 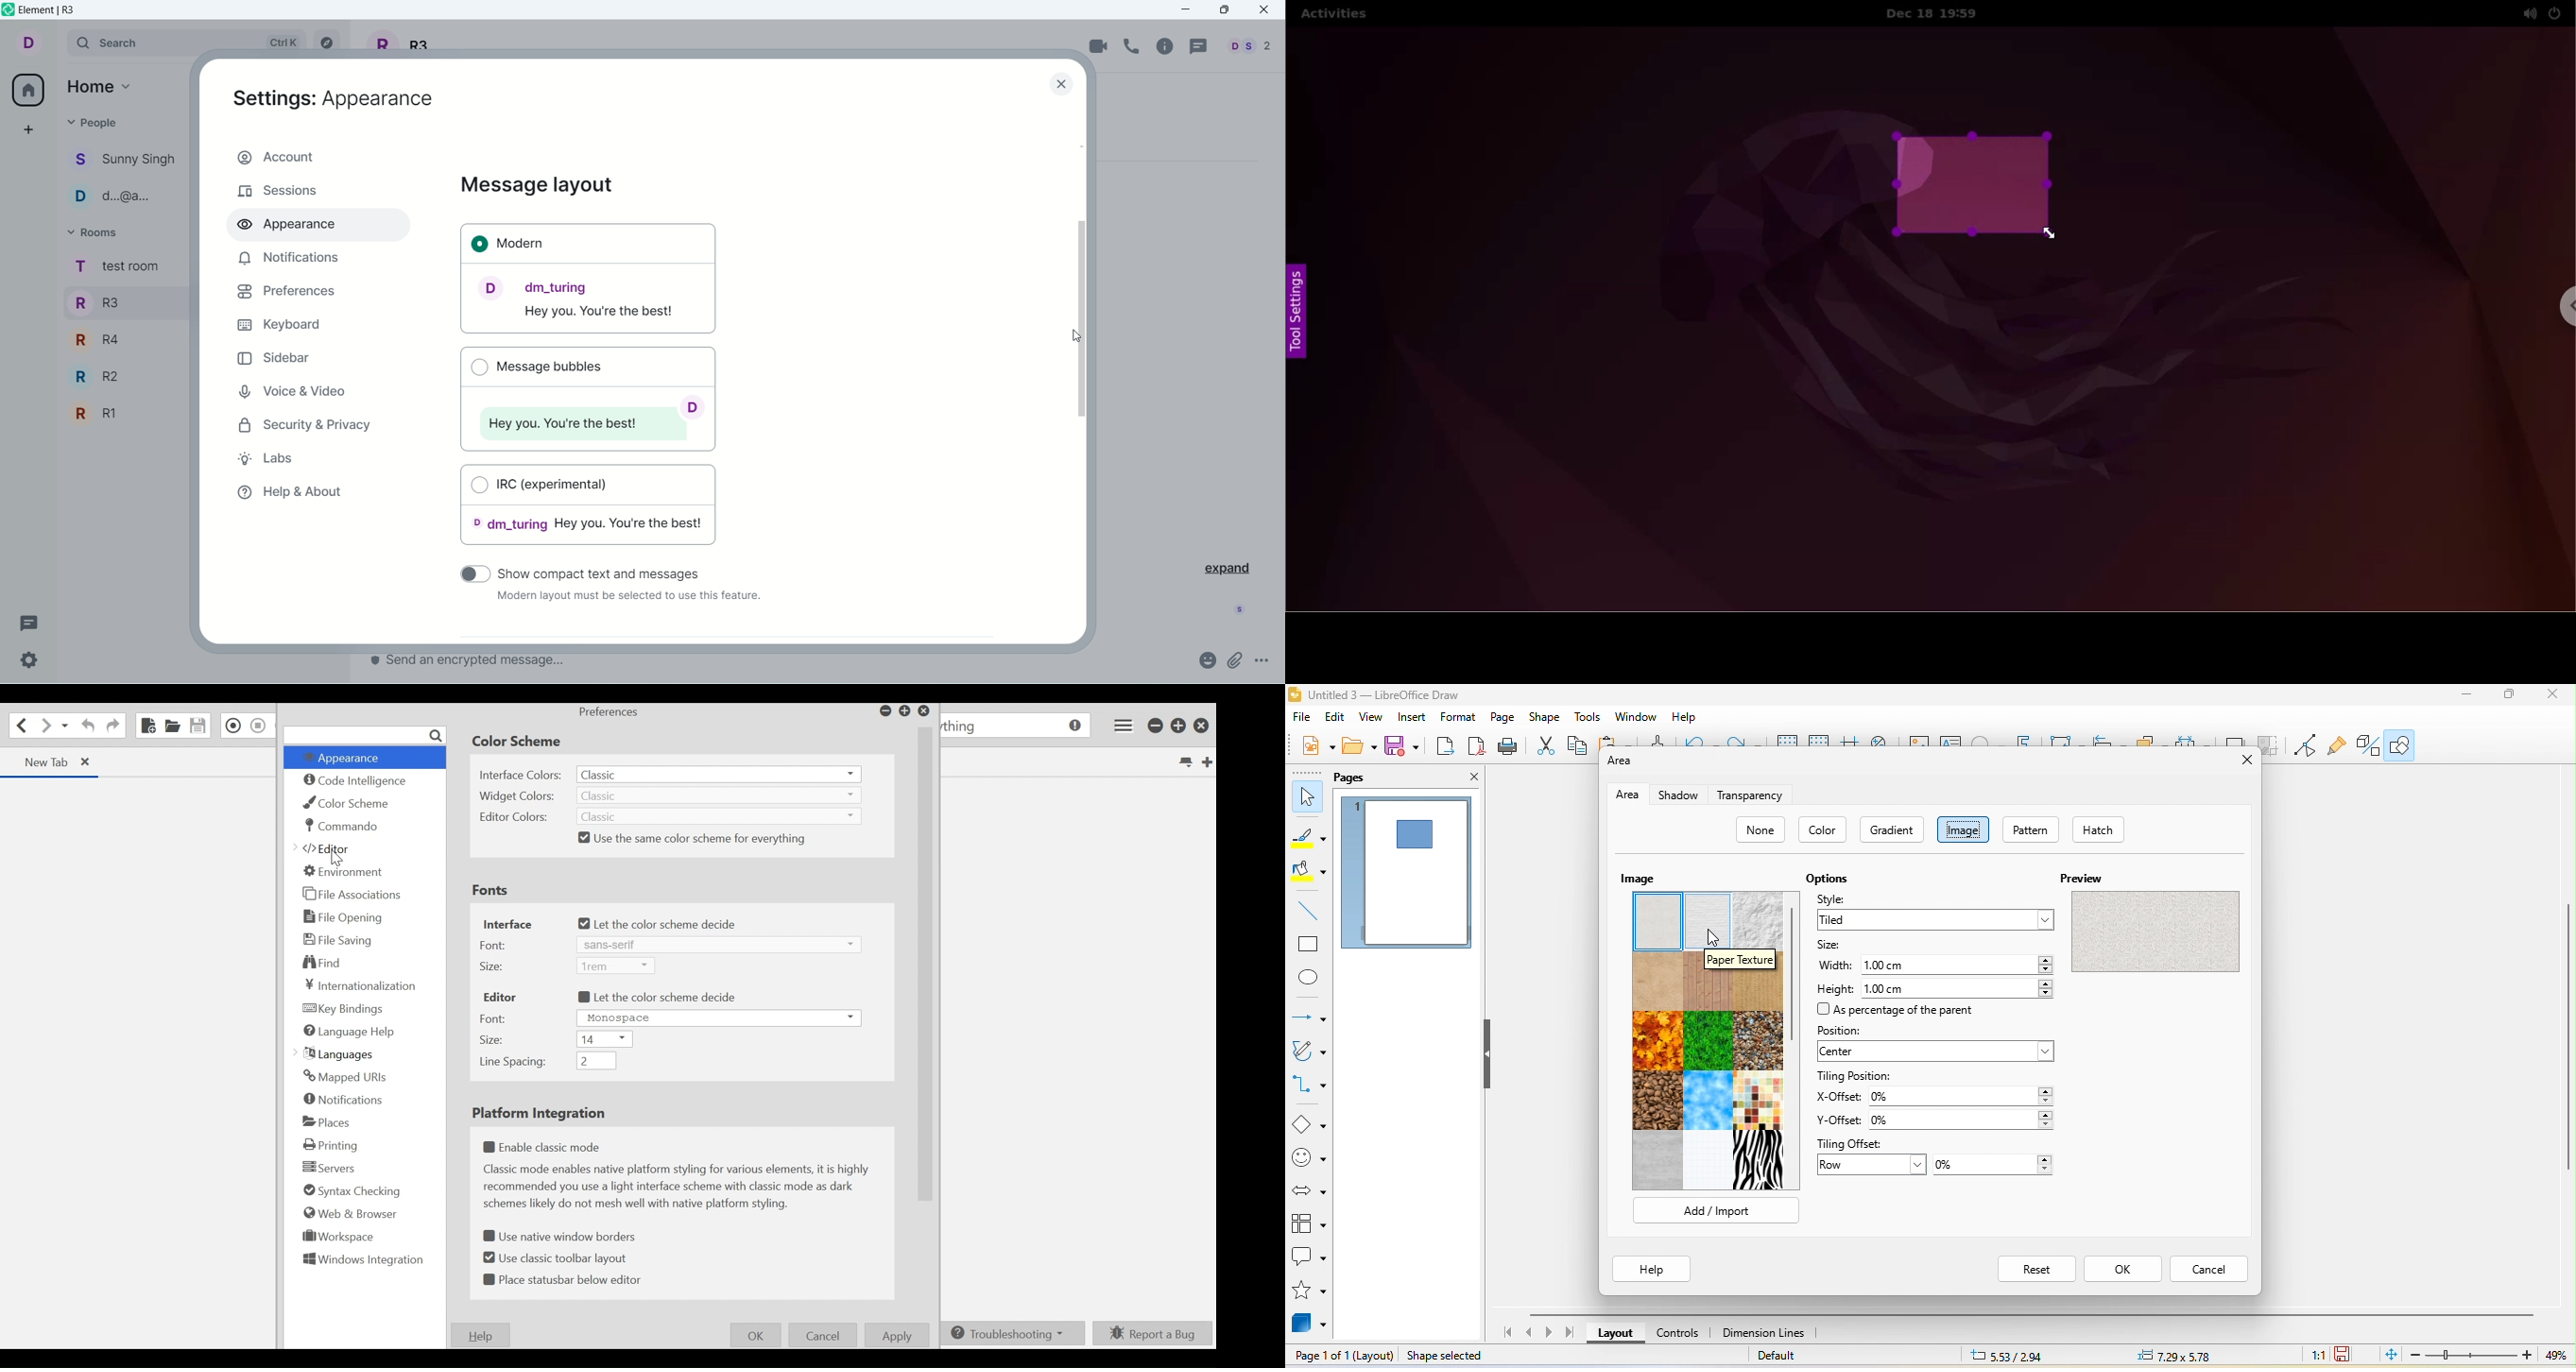 I want to click on gradient, so click(x=1896, y=831).